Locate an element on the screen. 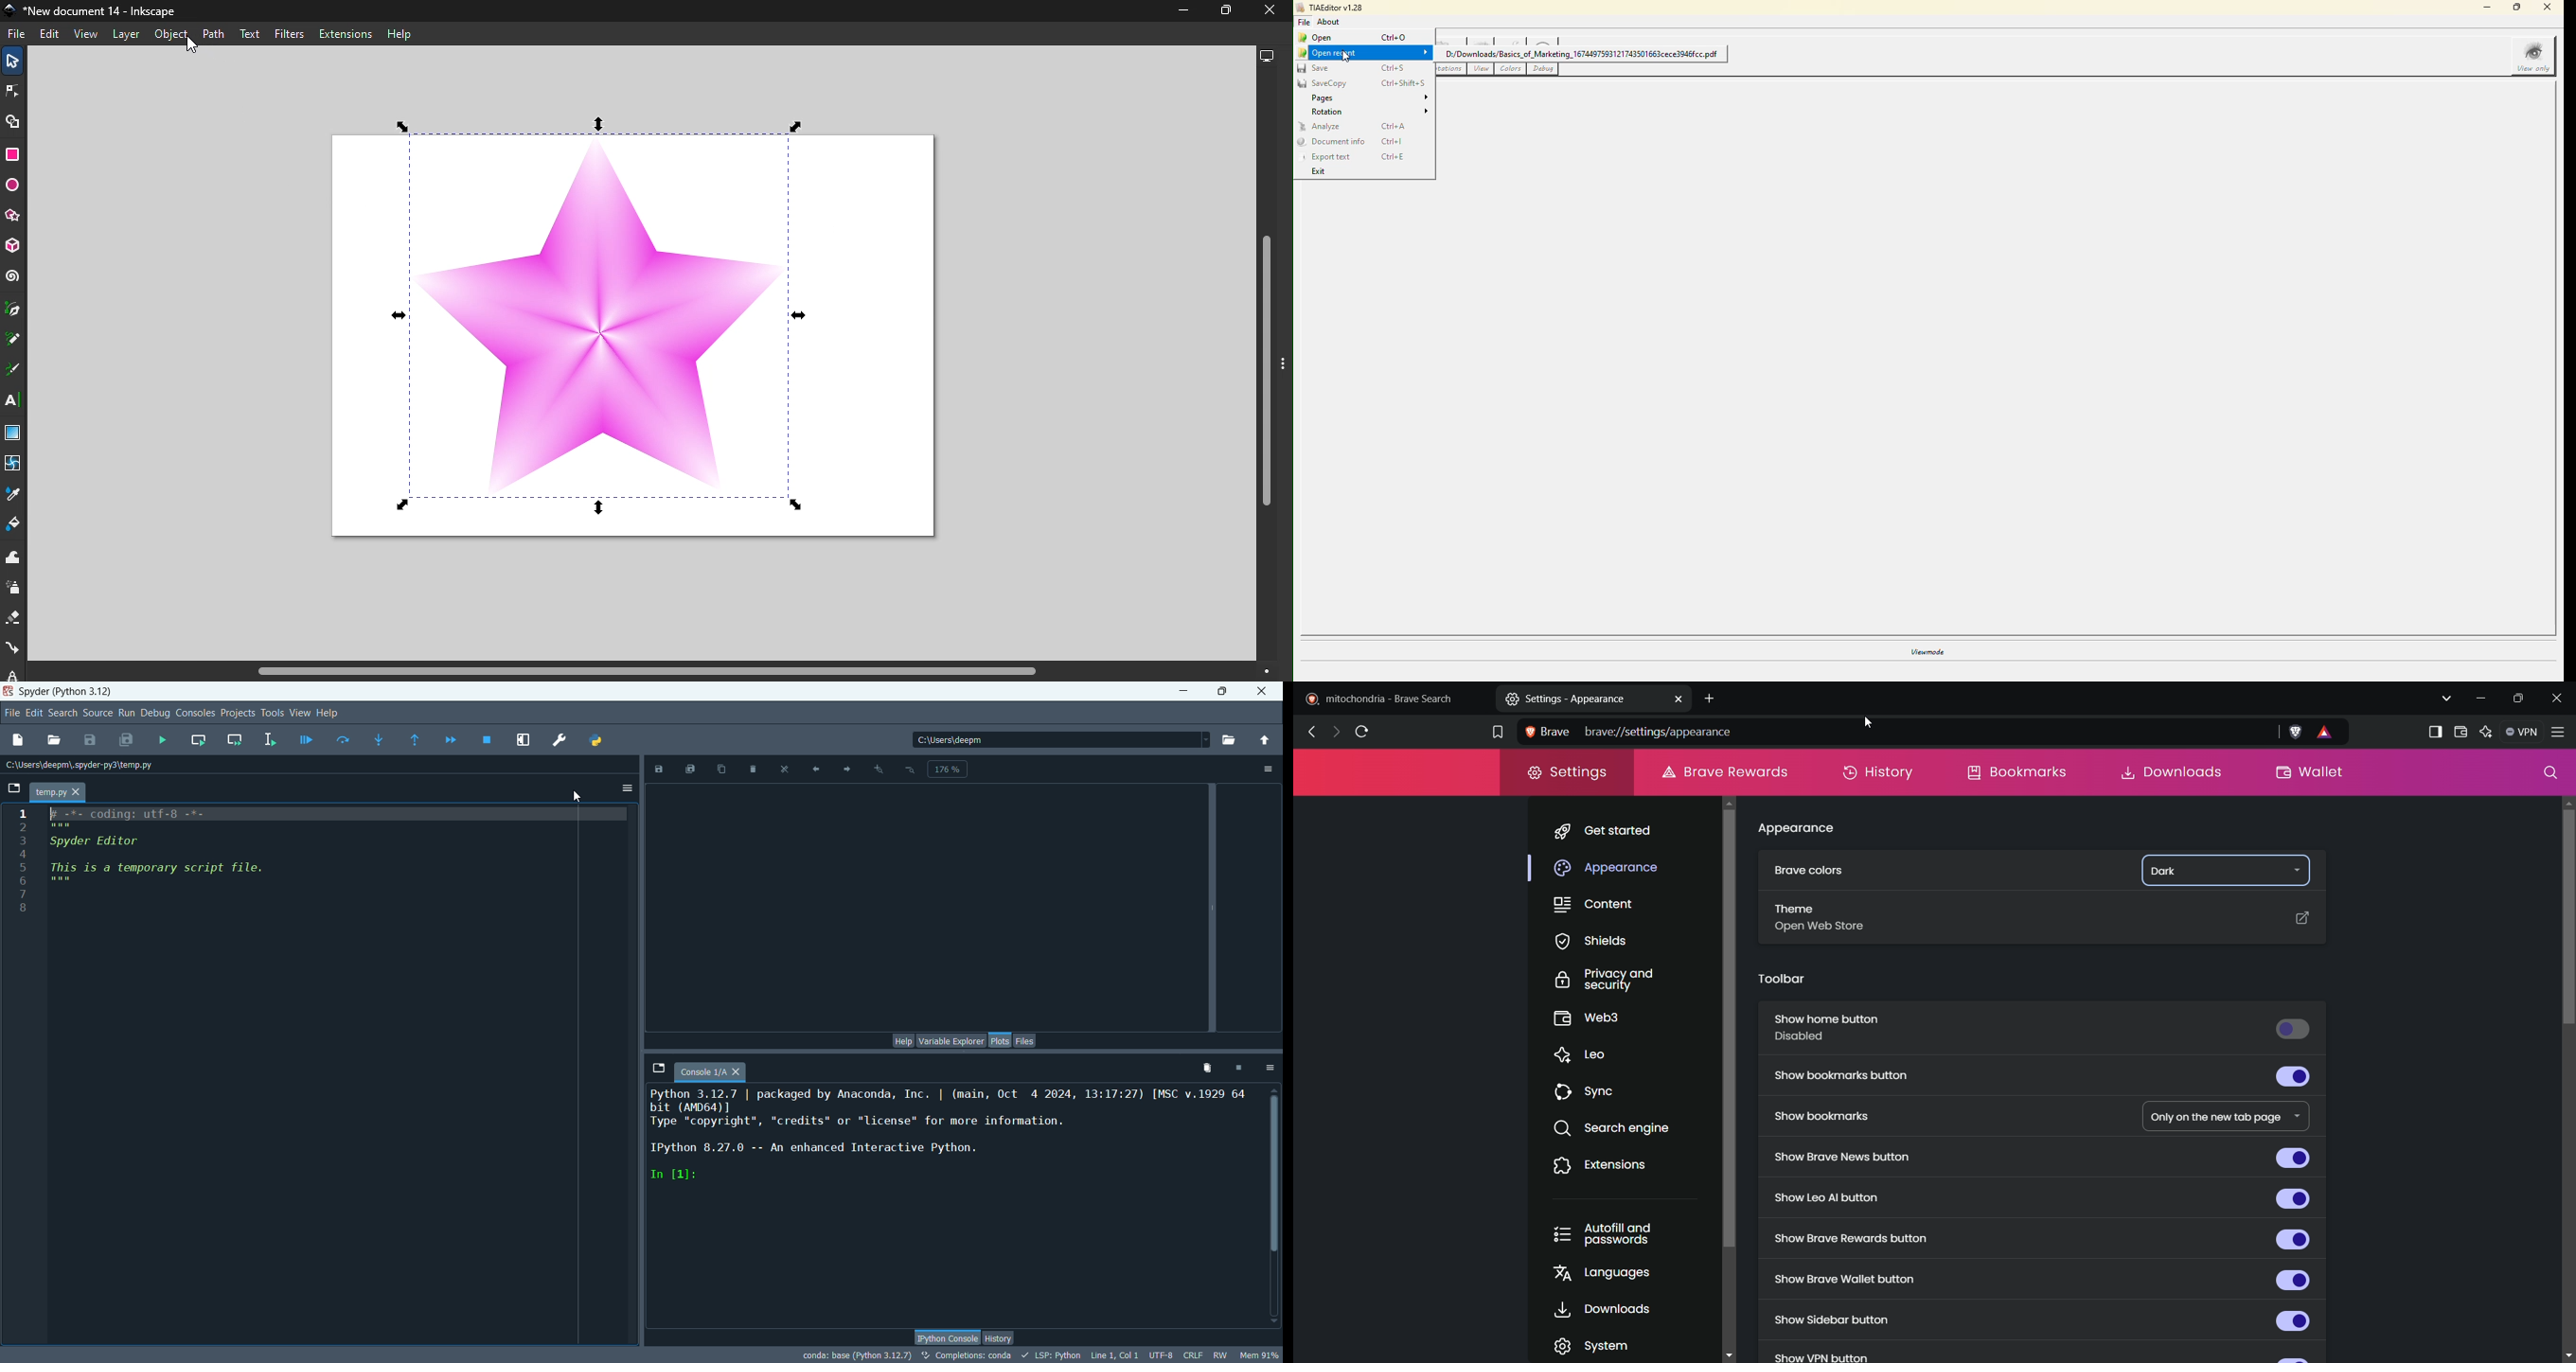  vertical scroll bar is located at coordinates (1274, 1207).